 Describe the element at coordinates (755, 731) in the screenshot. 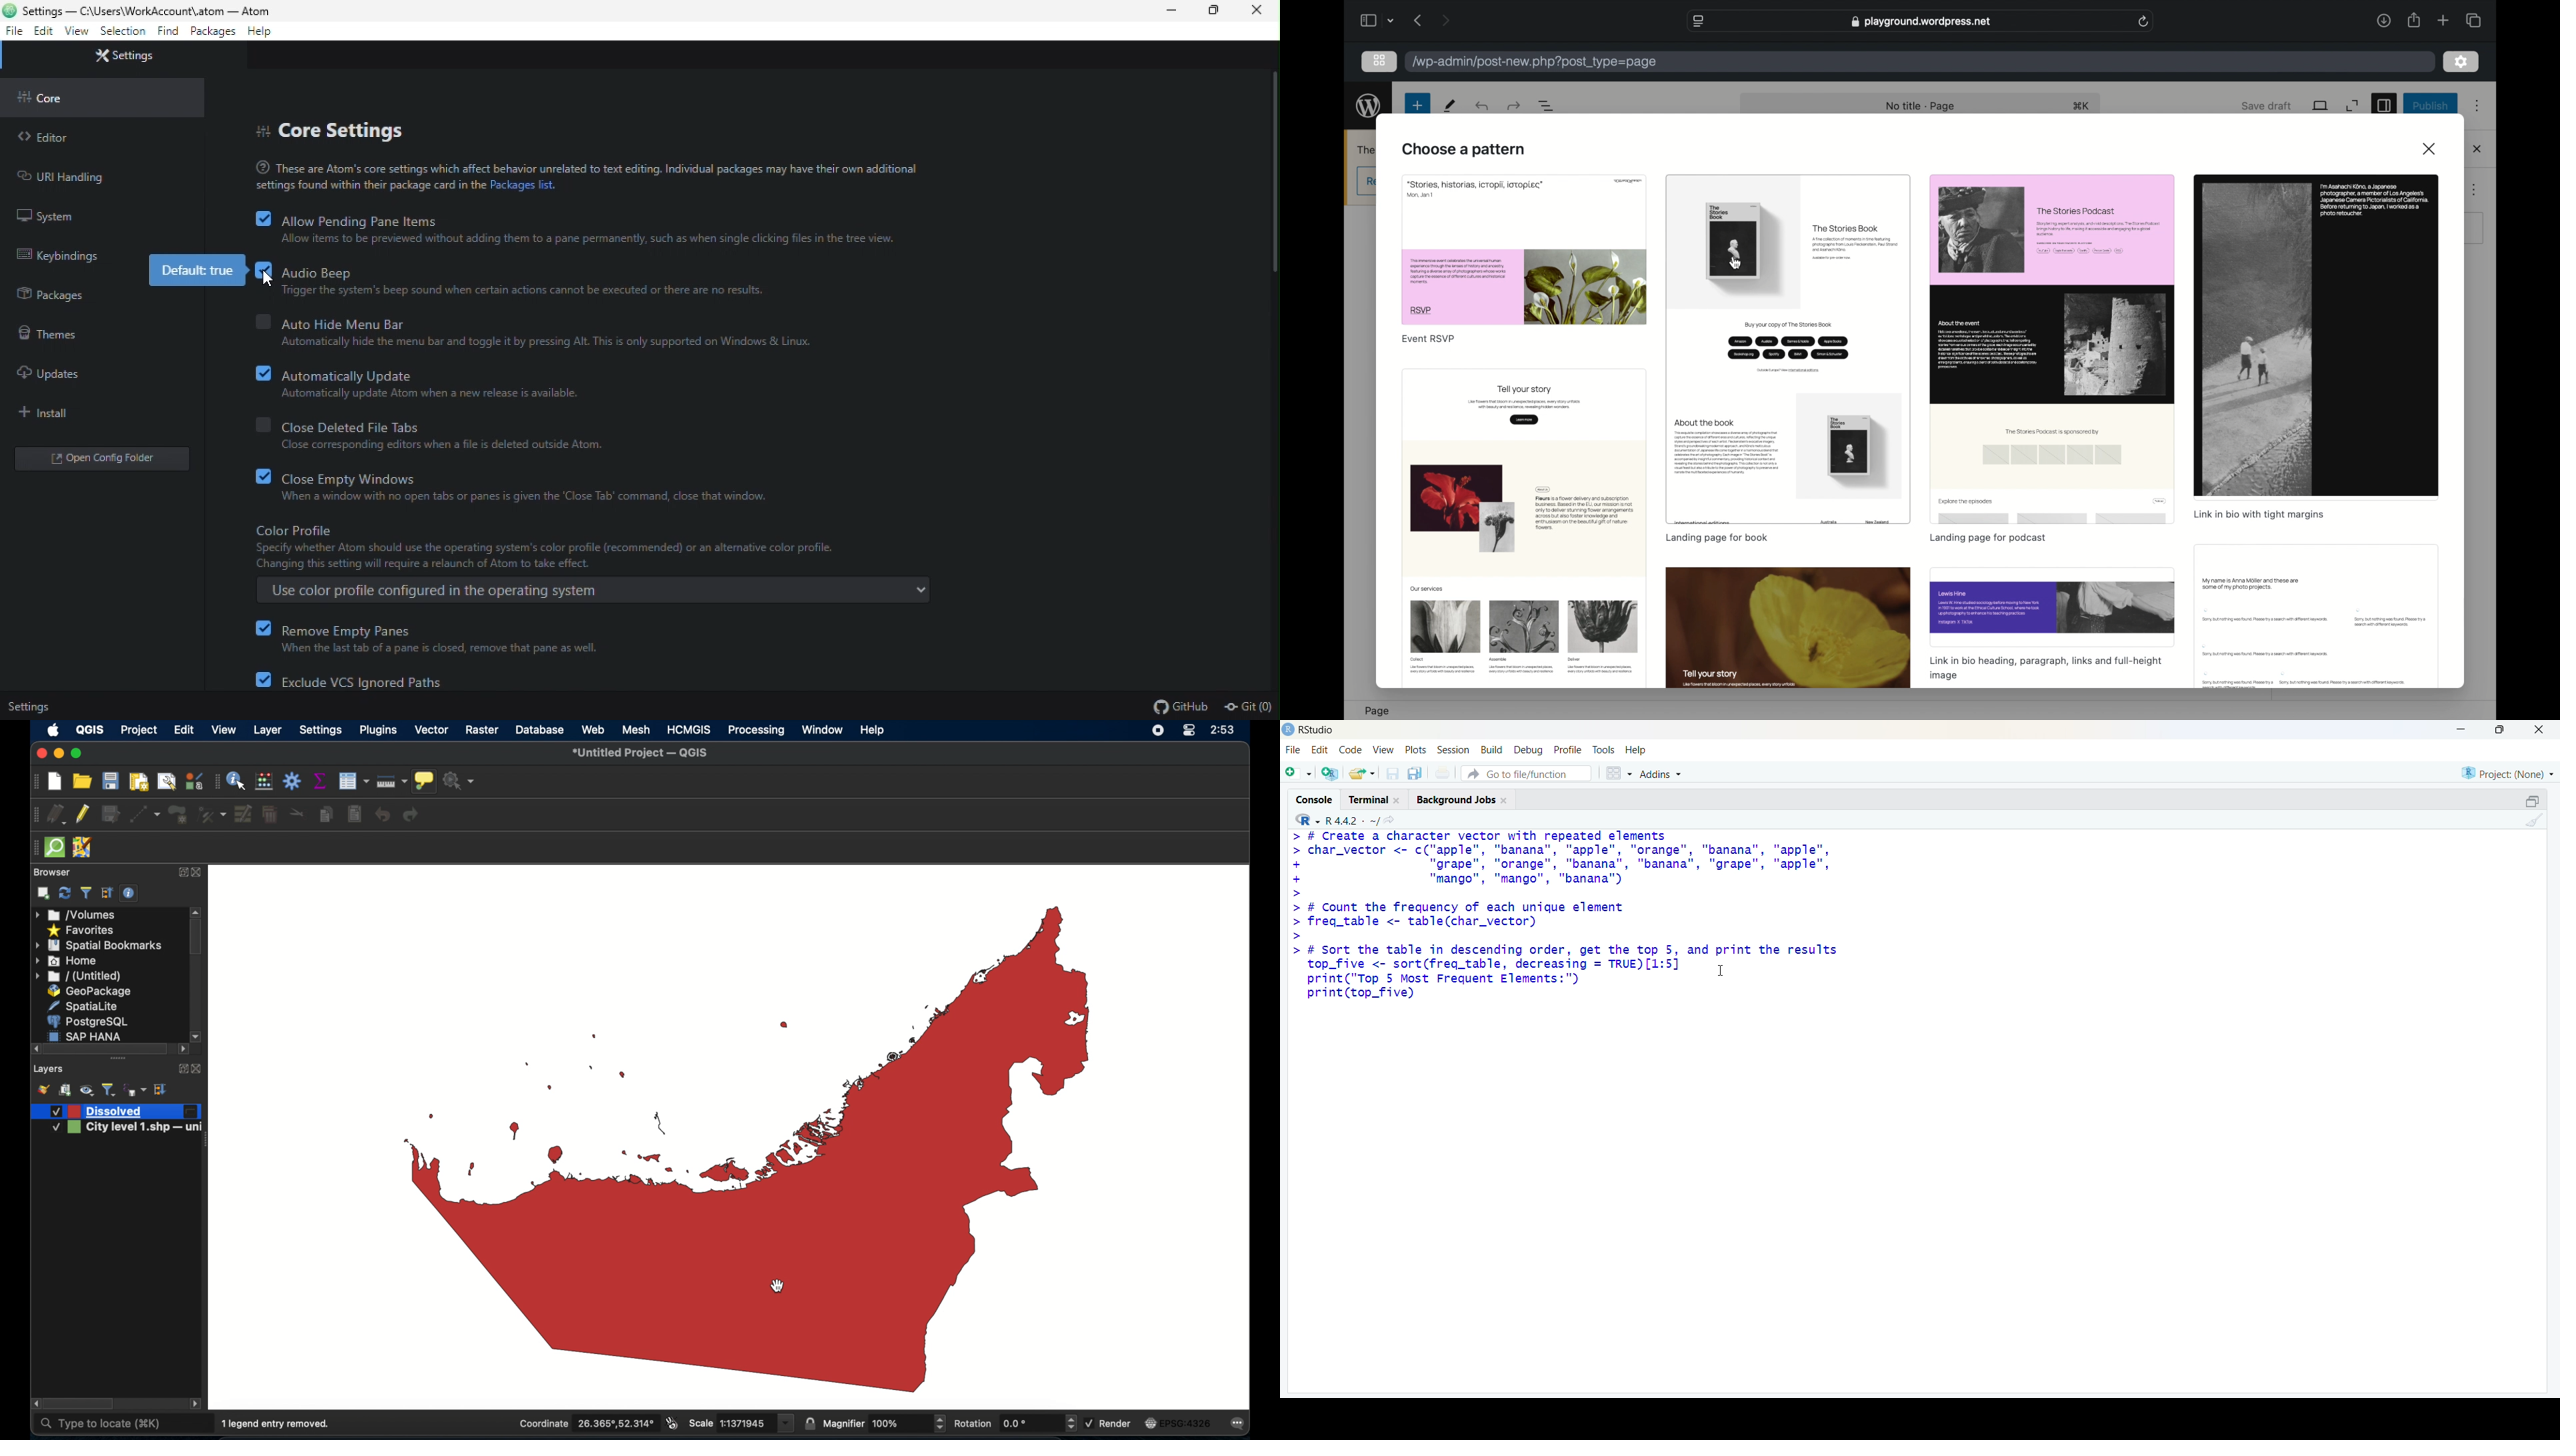

I see `processing` at that location.